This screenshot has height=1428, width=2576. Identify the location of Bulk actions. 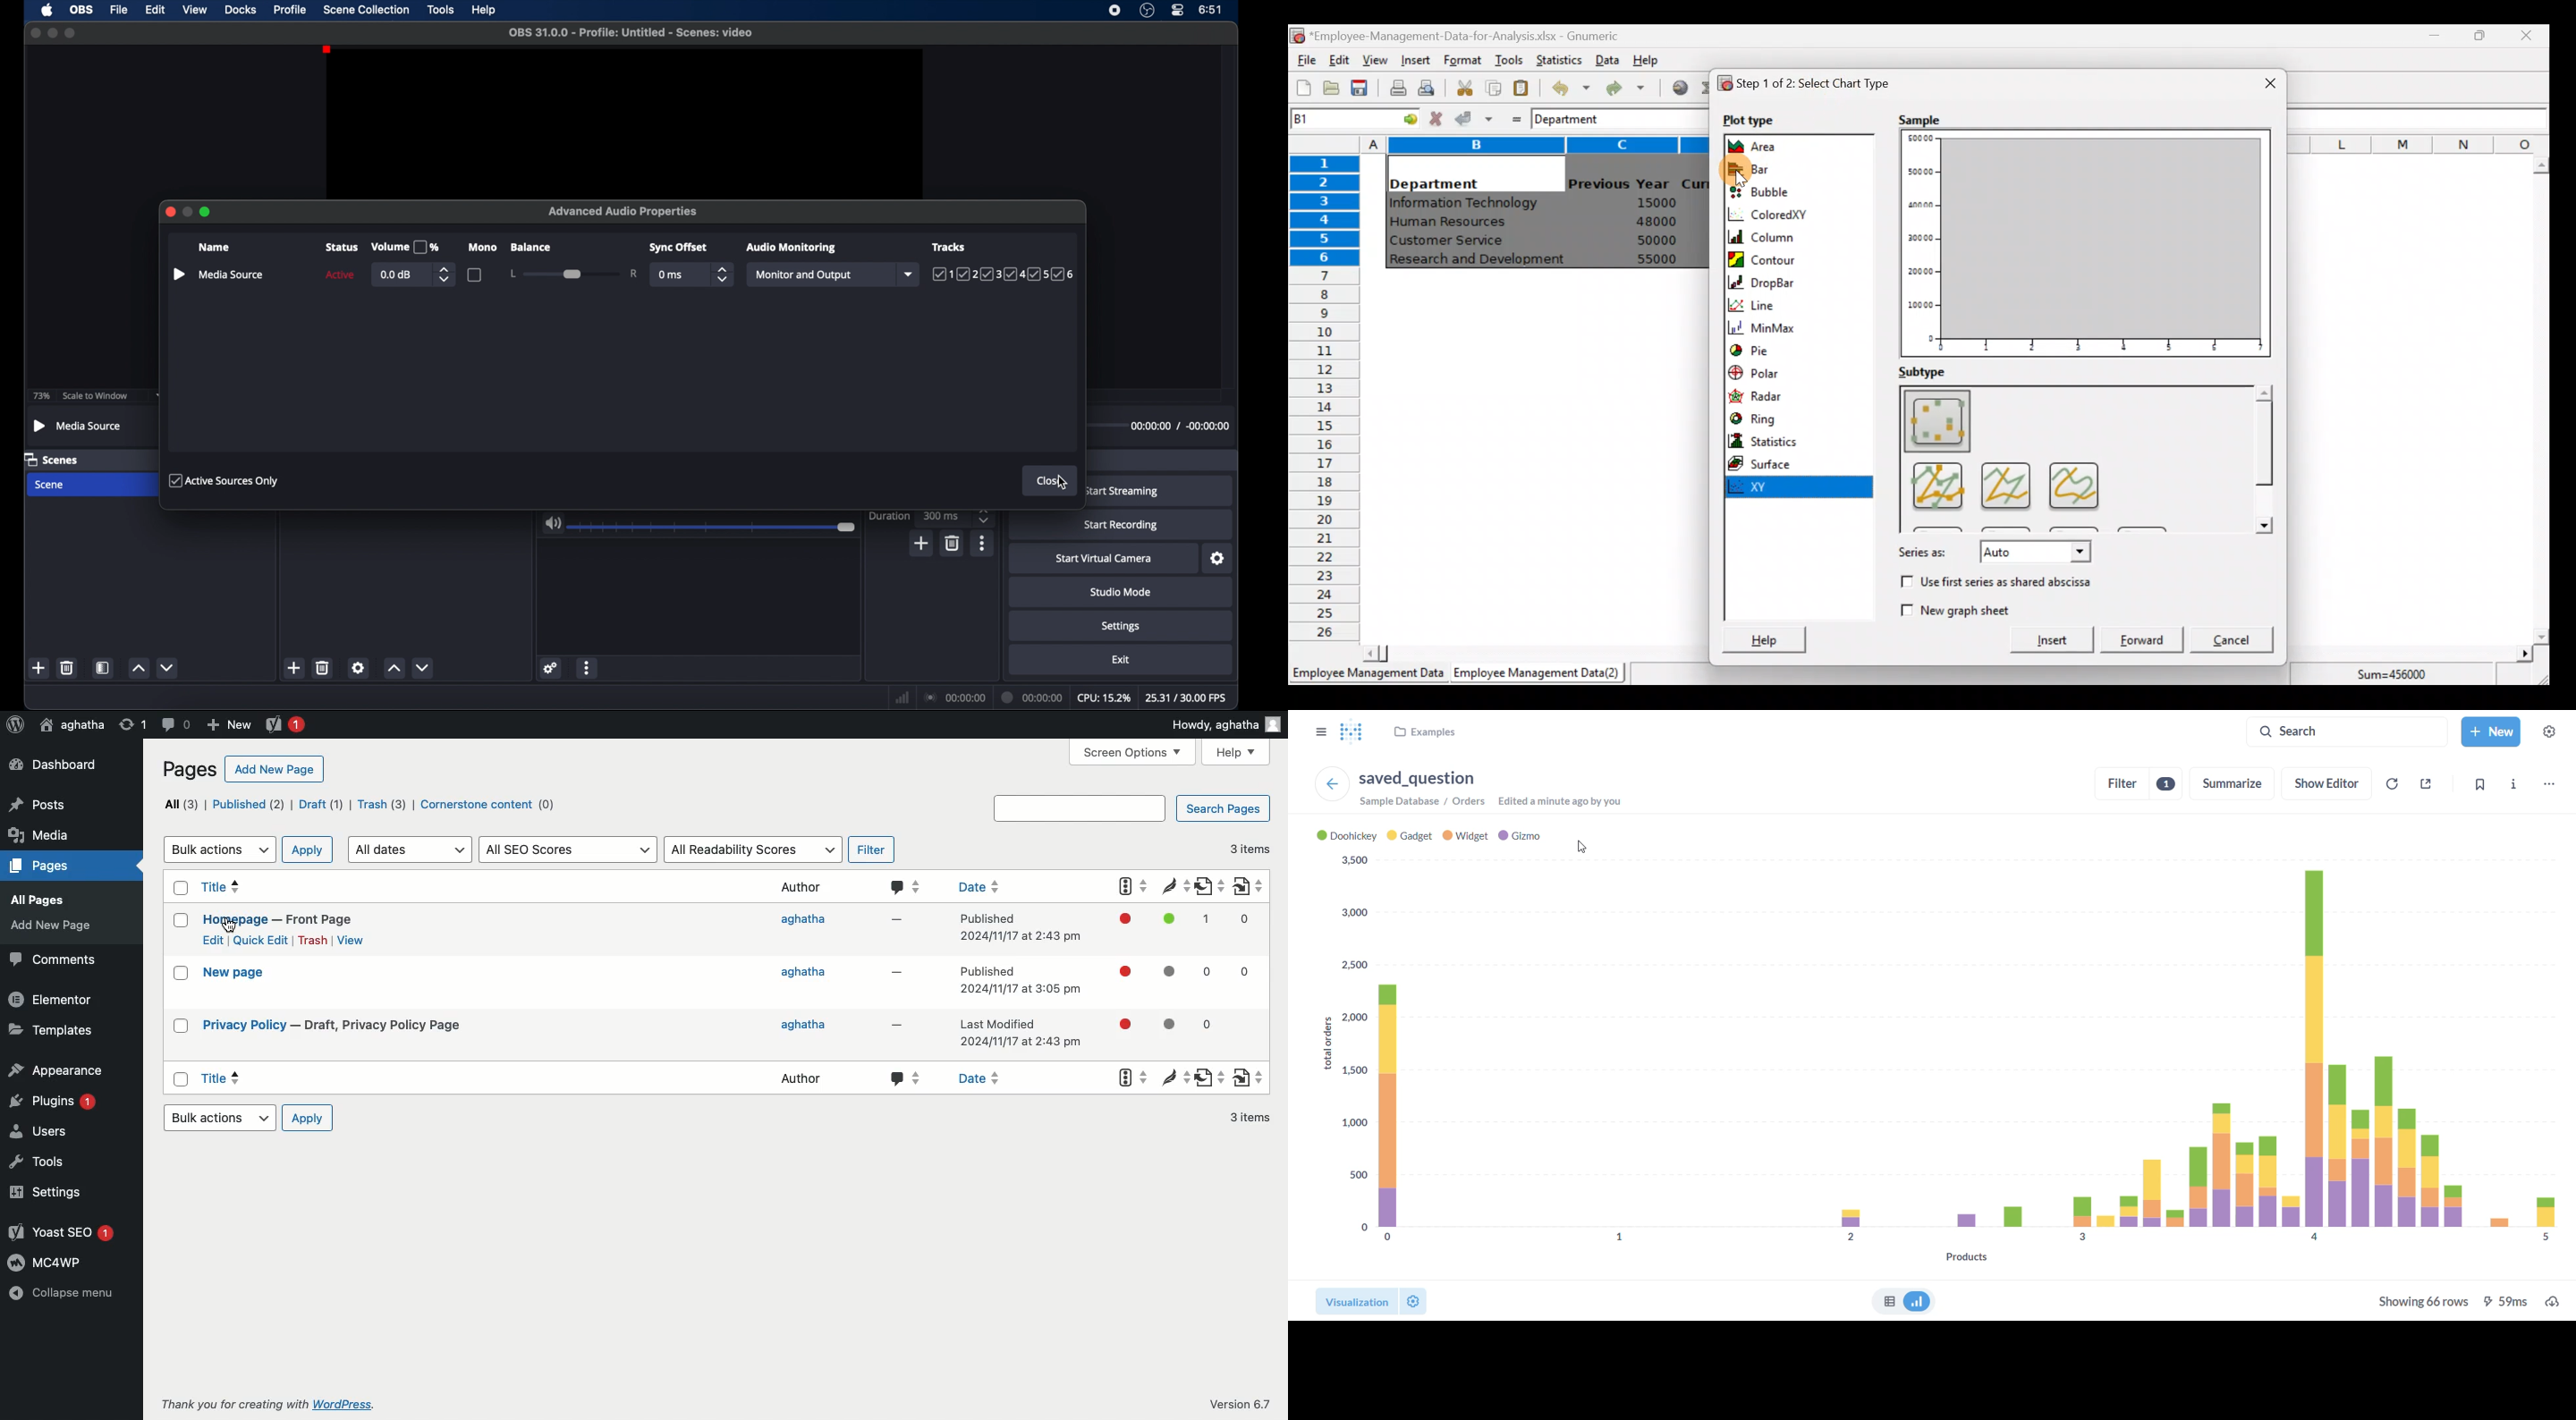
(218, 1119).